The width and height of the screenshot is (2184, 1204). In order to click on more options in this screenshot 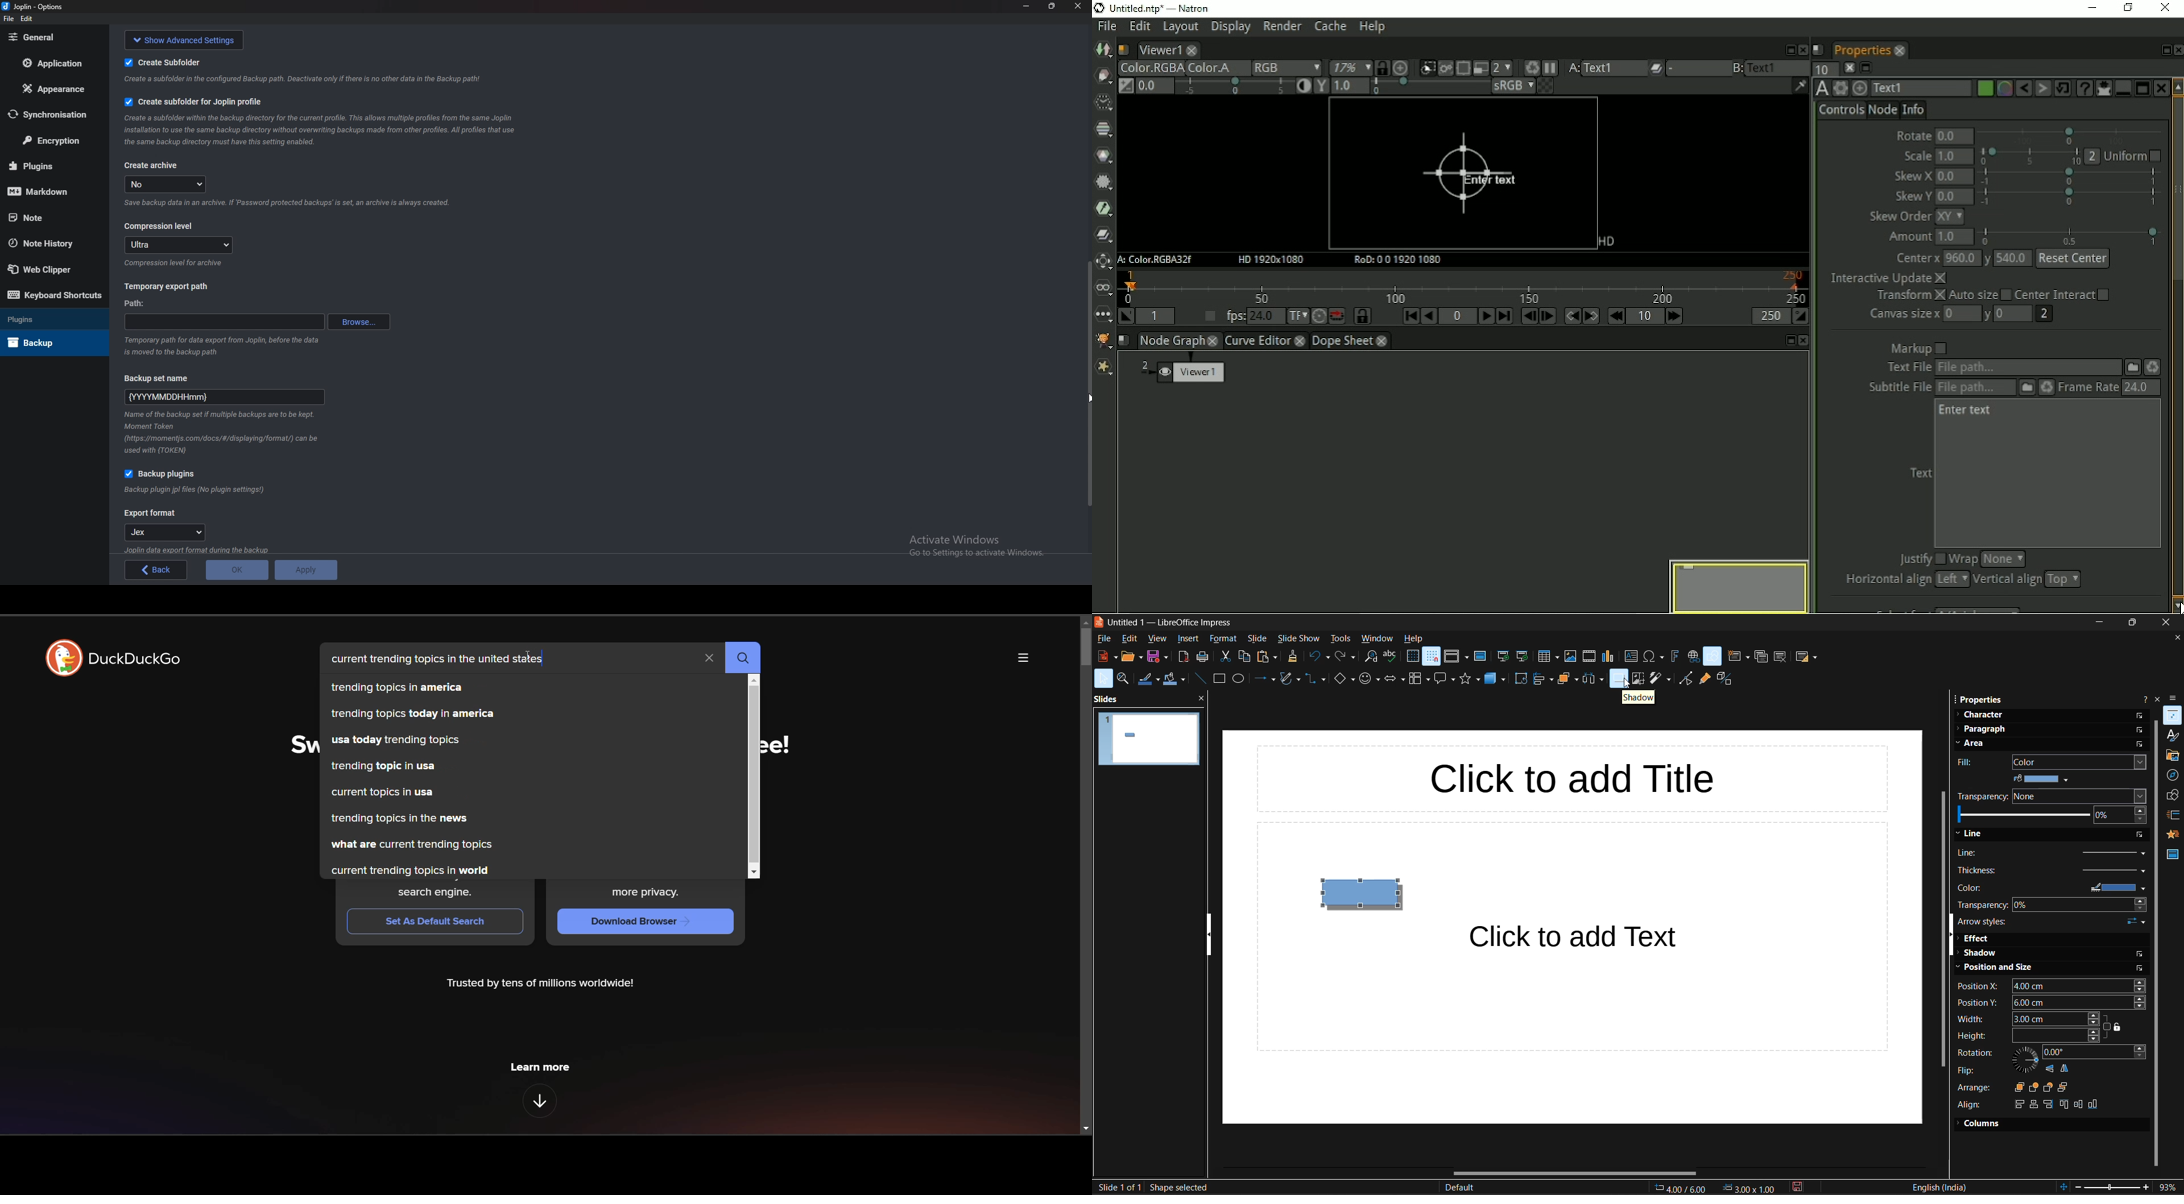, I will do `click(2144, 970)`.